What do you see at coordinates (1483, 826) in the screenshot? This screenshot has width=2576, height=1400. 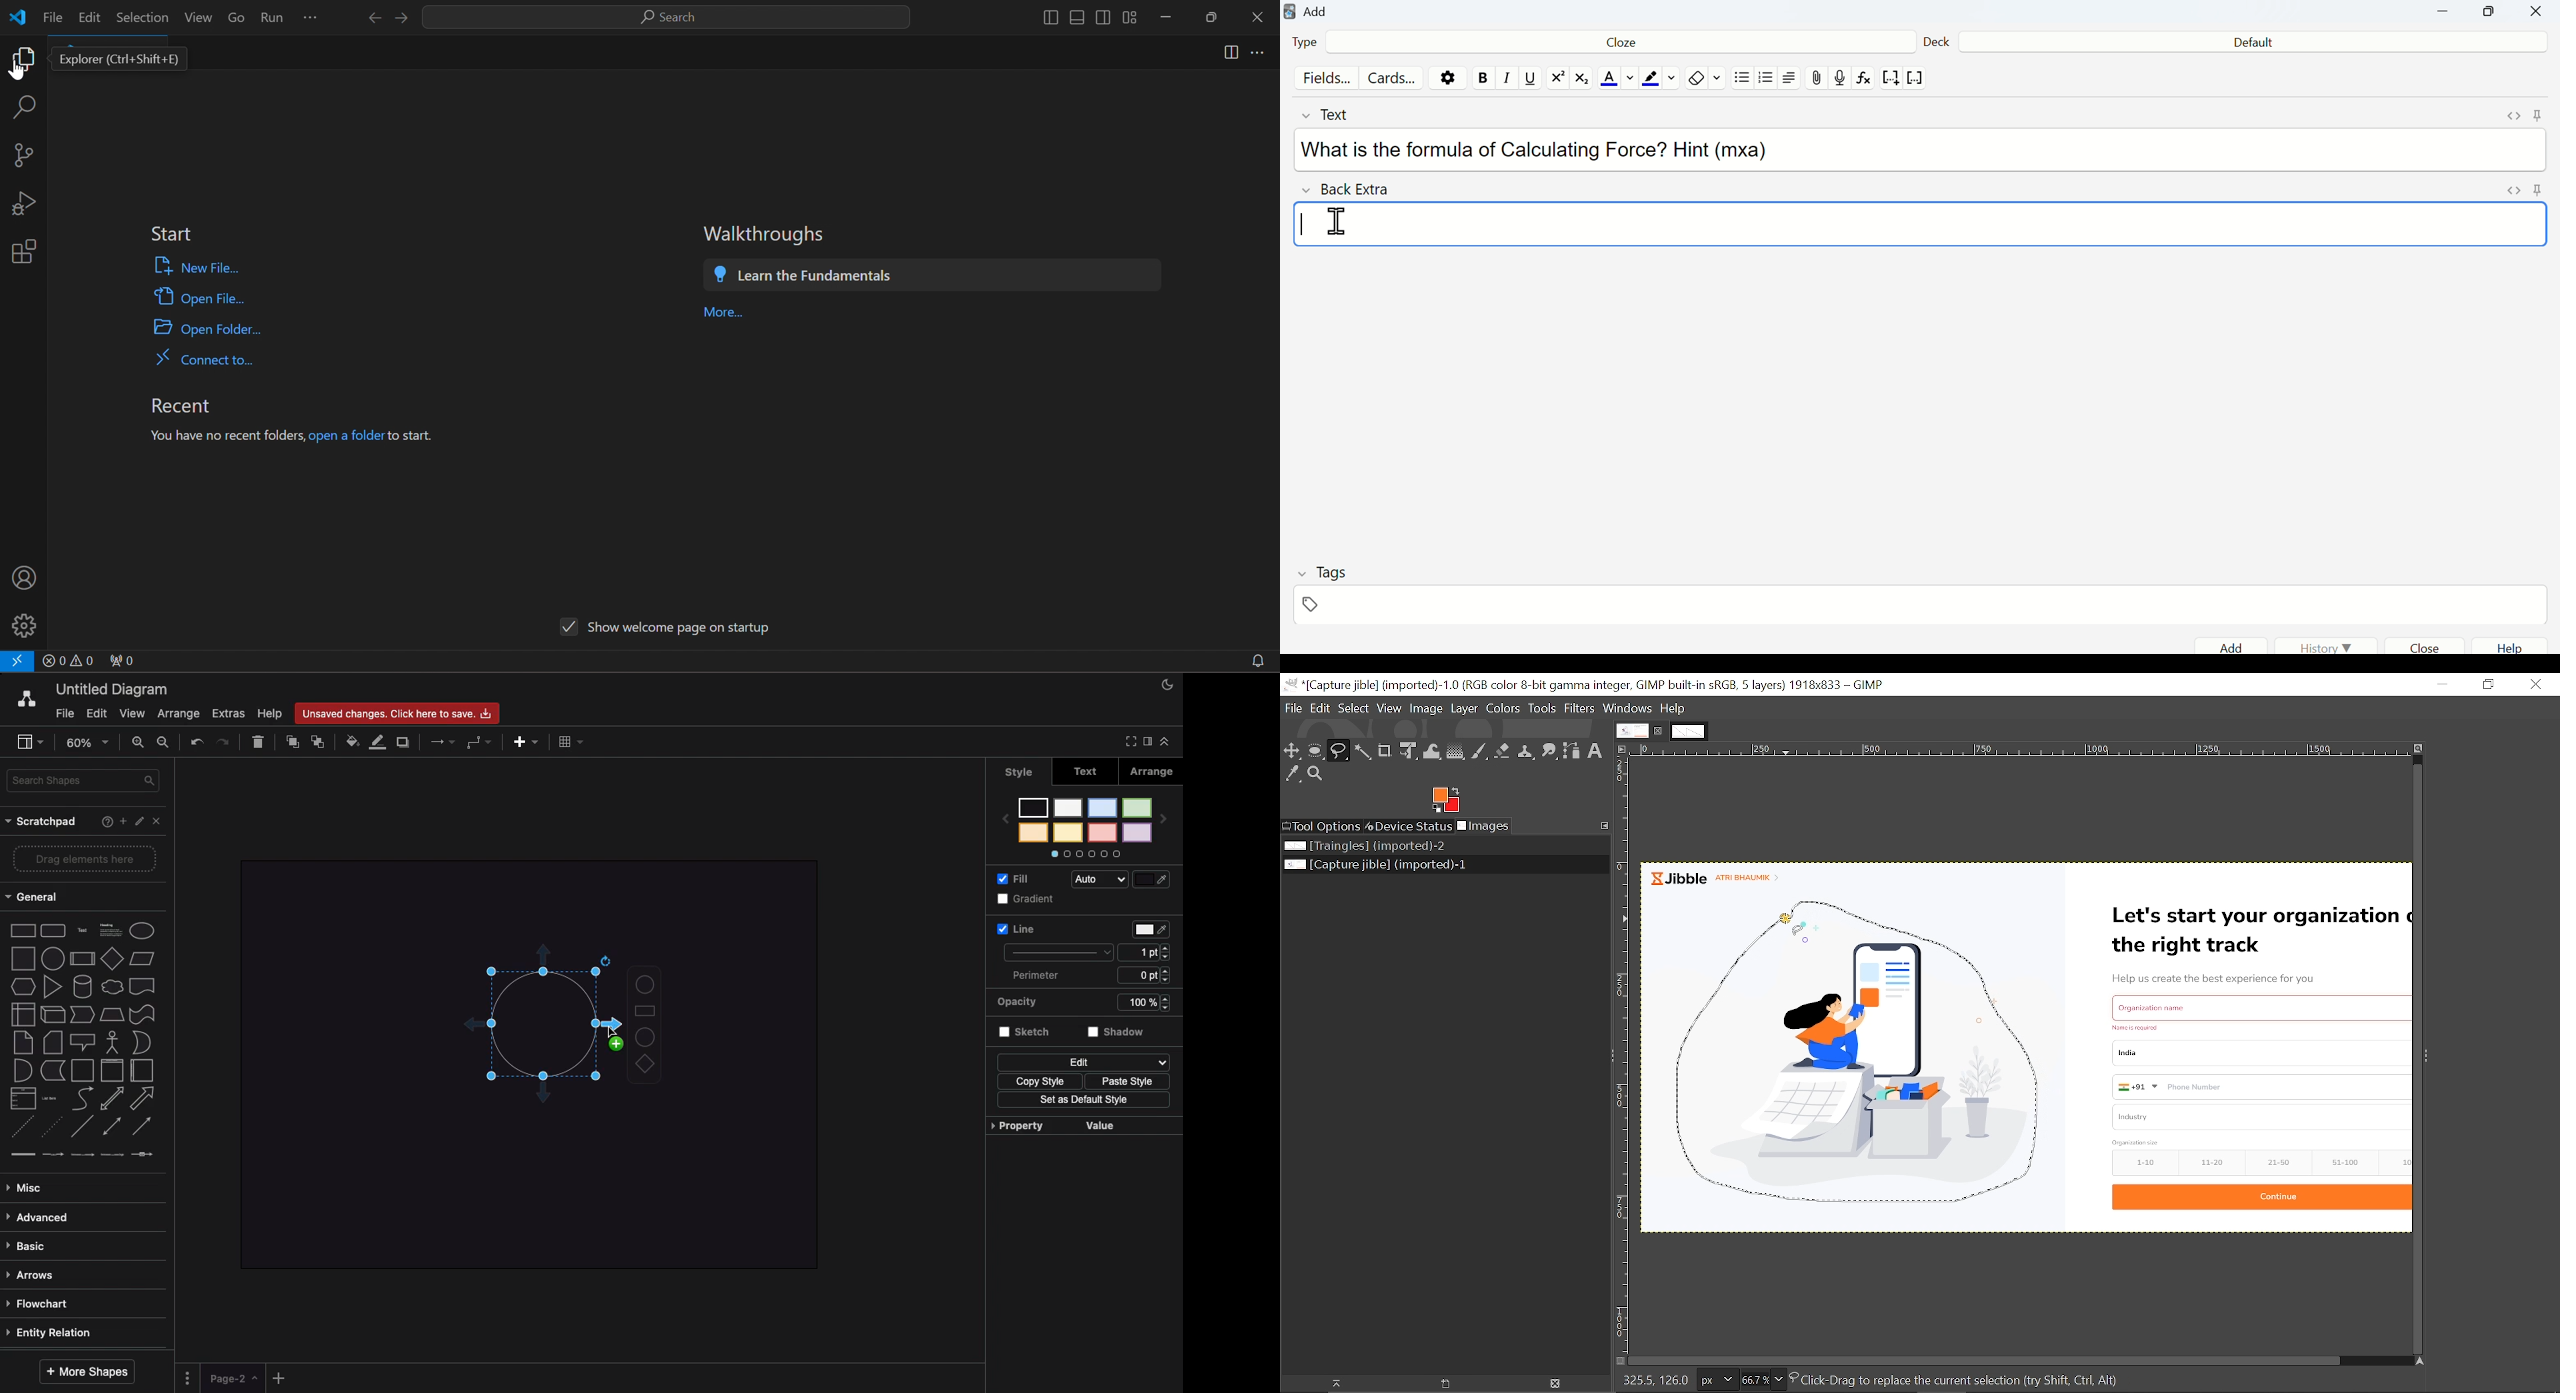 I see `Images` at bounding box center [1483, 826].